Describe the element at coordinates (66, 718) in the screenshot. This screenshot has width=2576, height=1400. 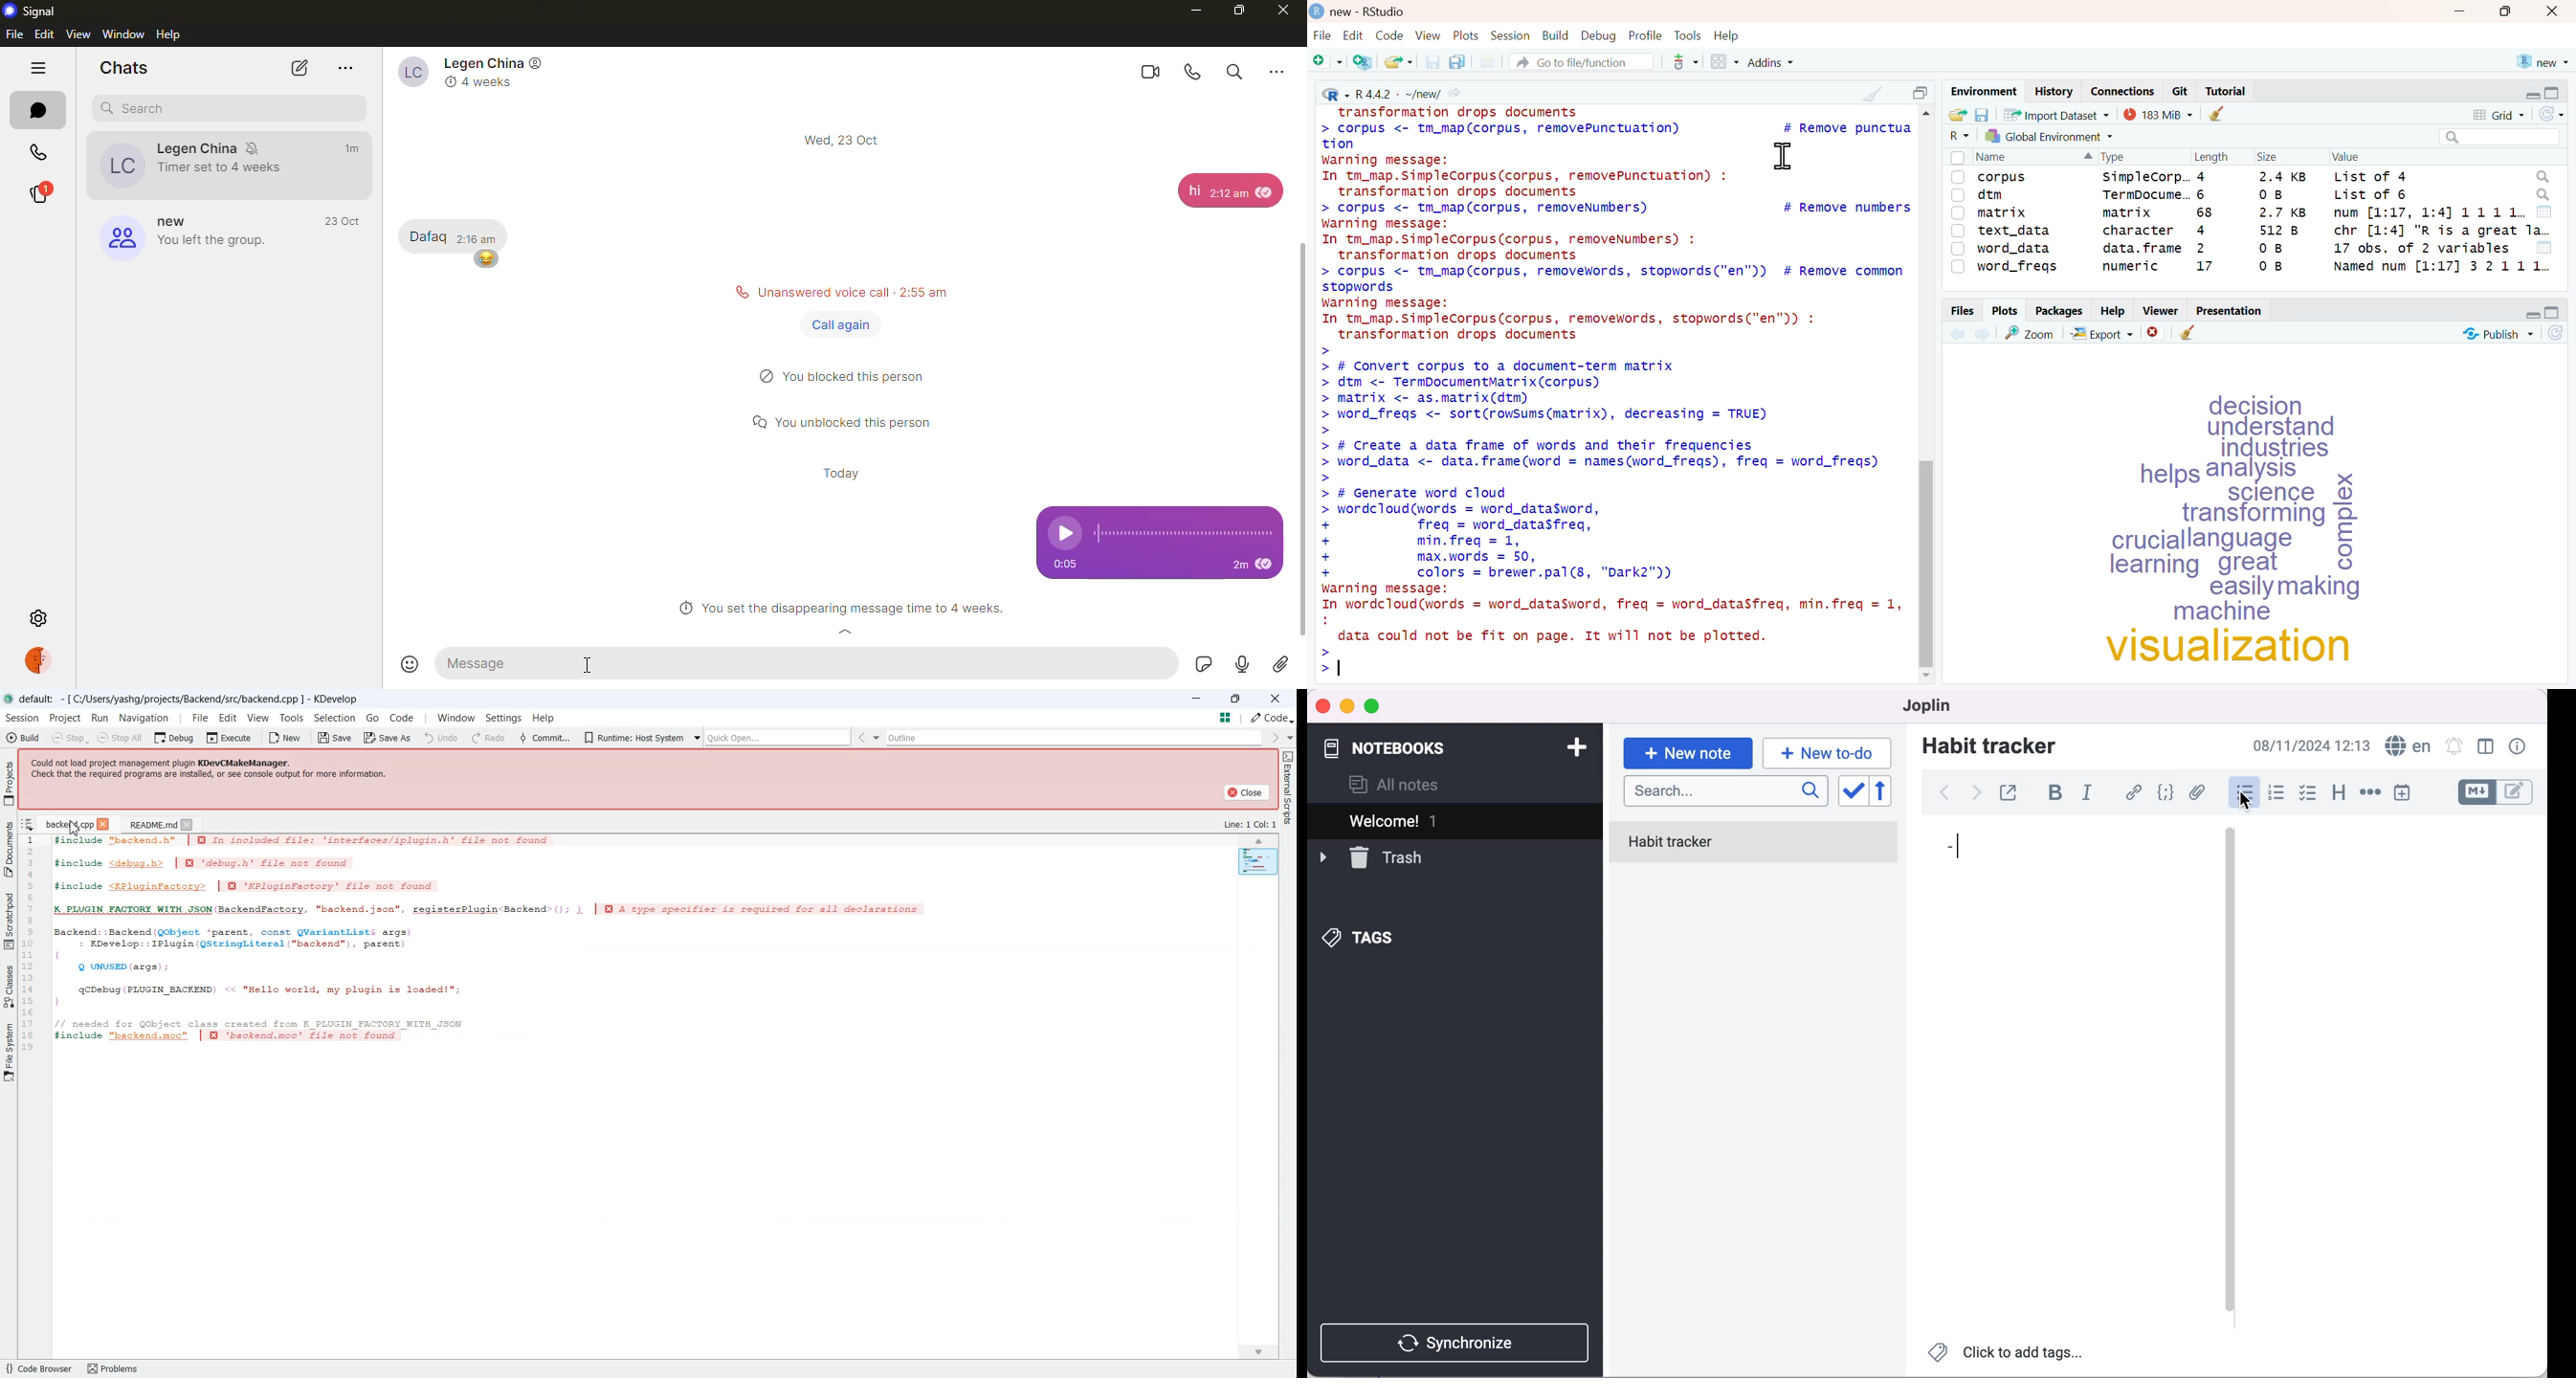
I see `Project` at that location.